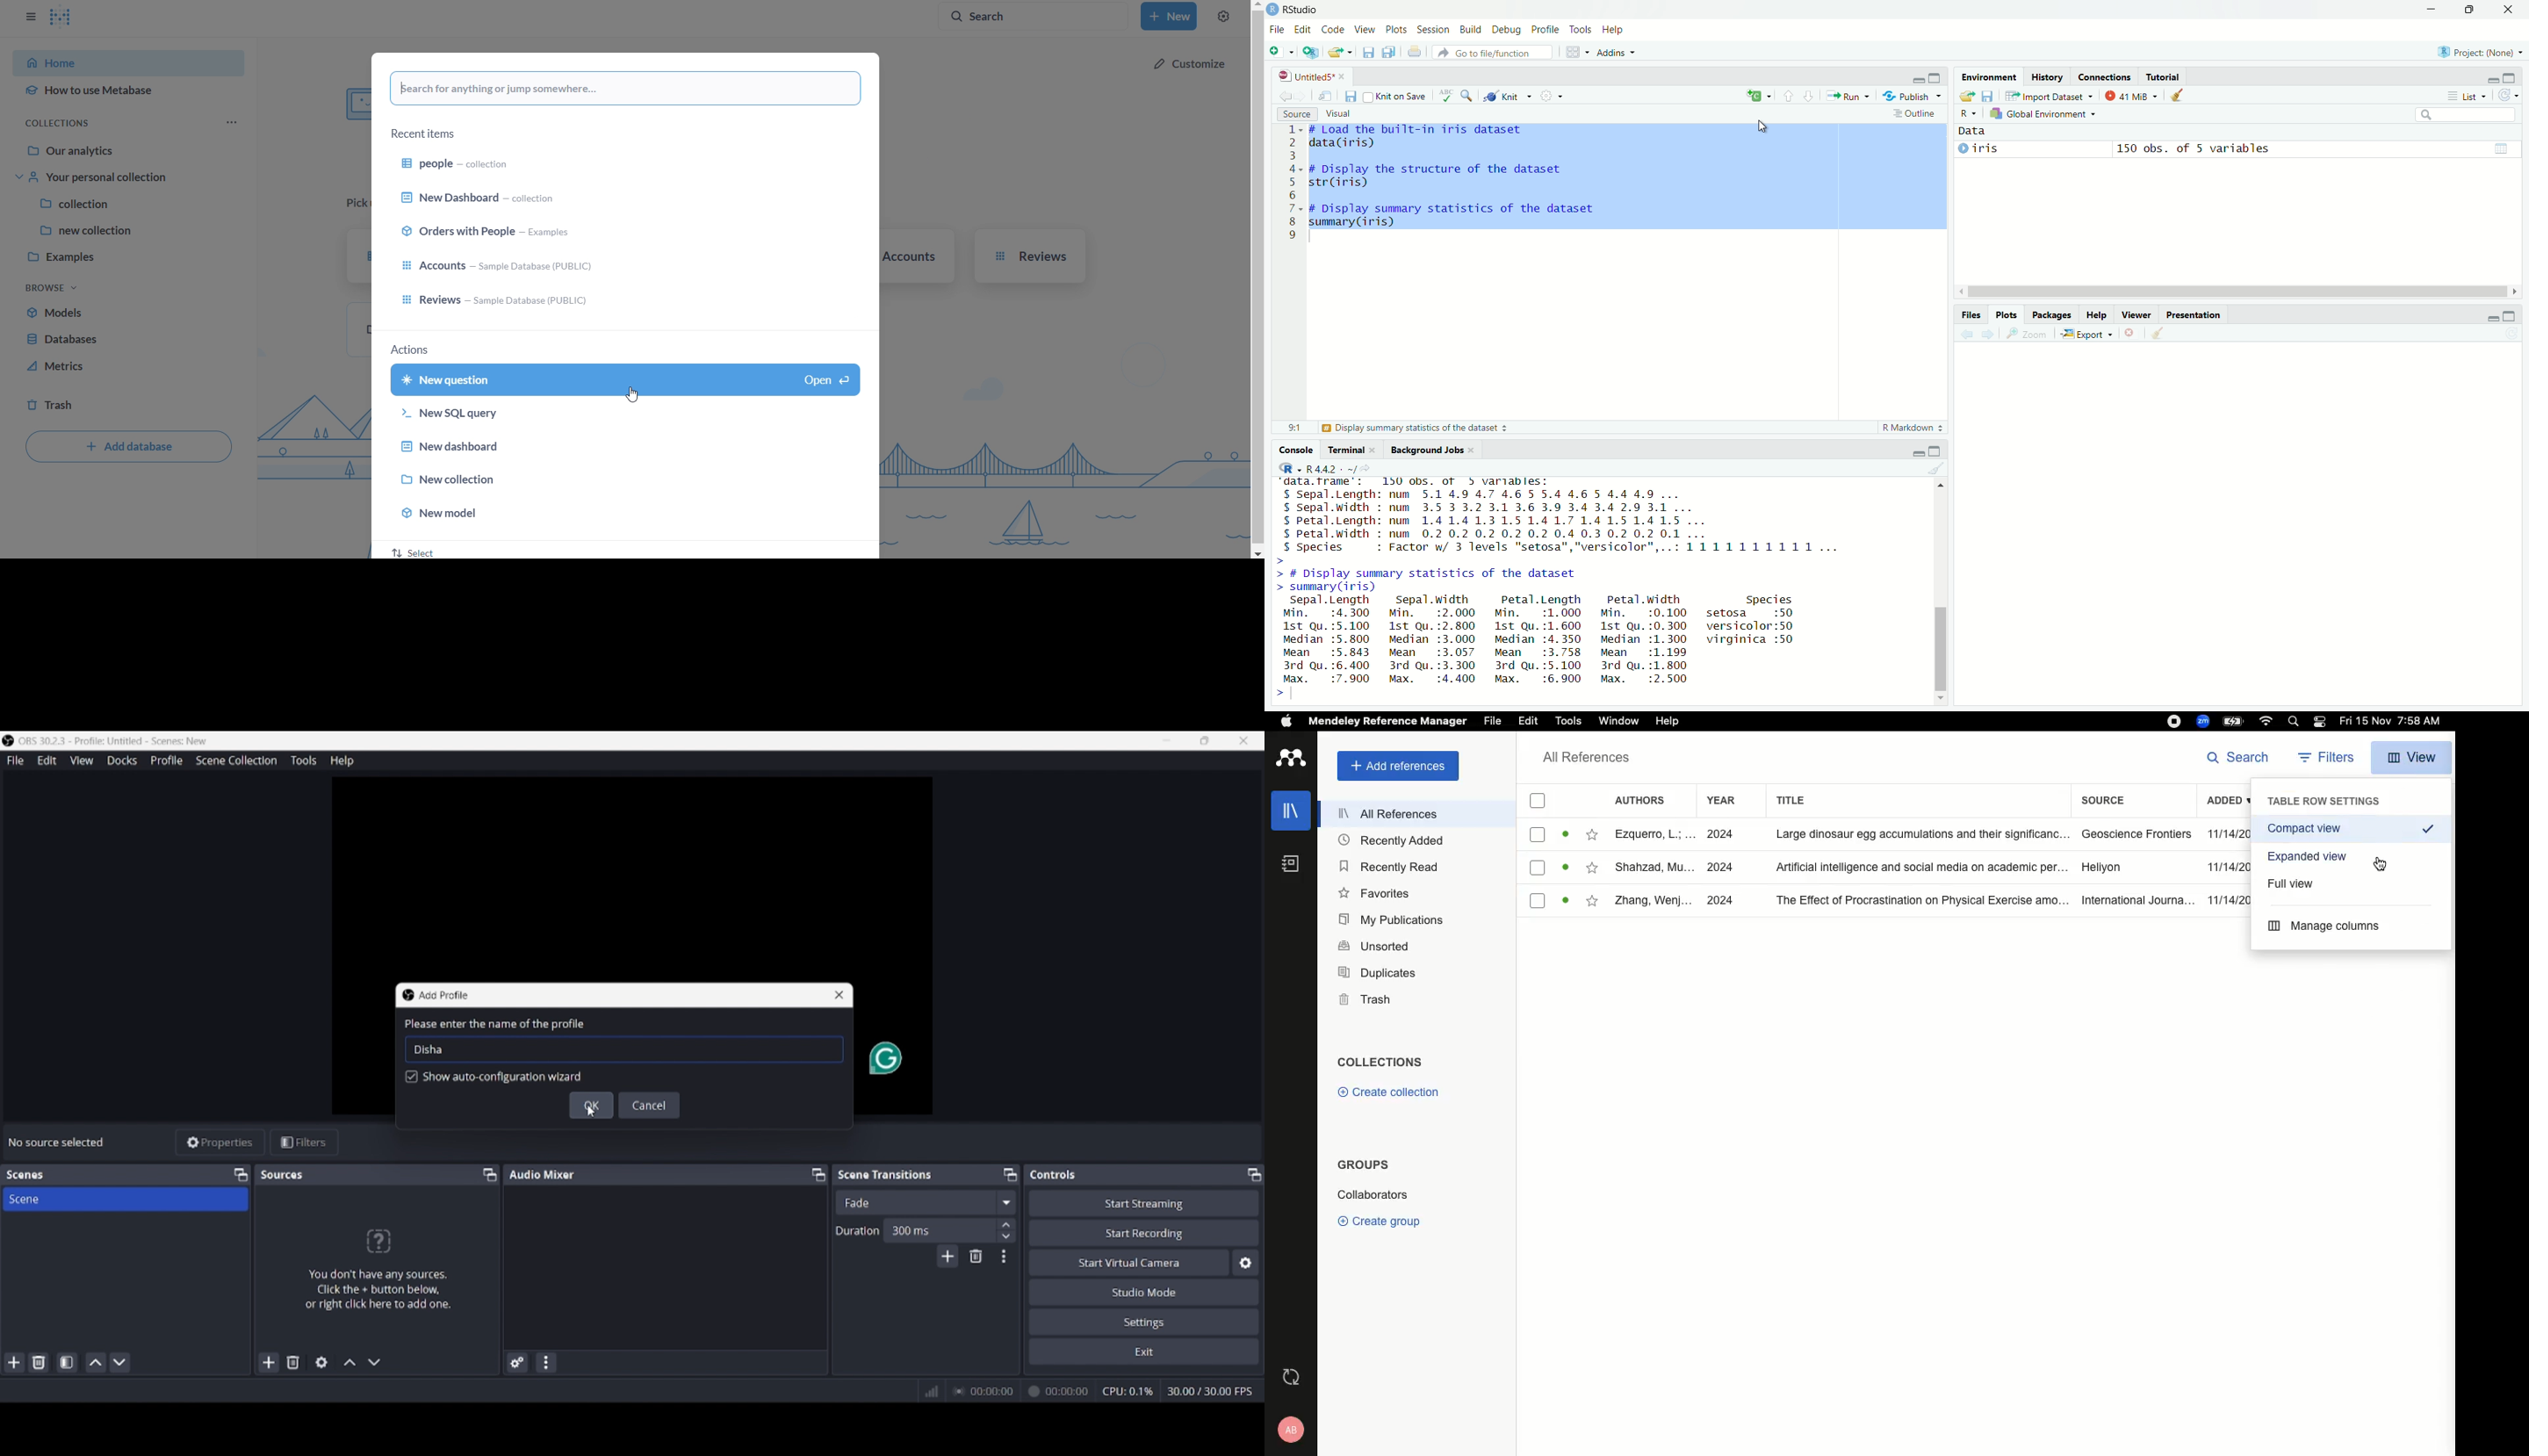 This screenshot has width=2548, height=1456. What do you see at coordinates (493, 1024) in the screenshot?
I see `Indicates text box to enter profile name` at bounding box center [493, 1024].